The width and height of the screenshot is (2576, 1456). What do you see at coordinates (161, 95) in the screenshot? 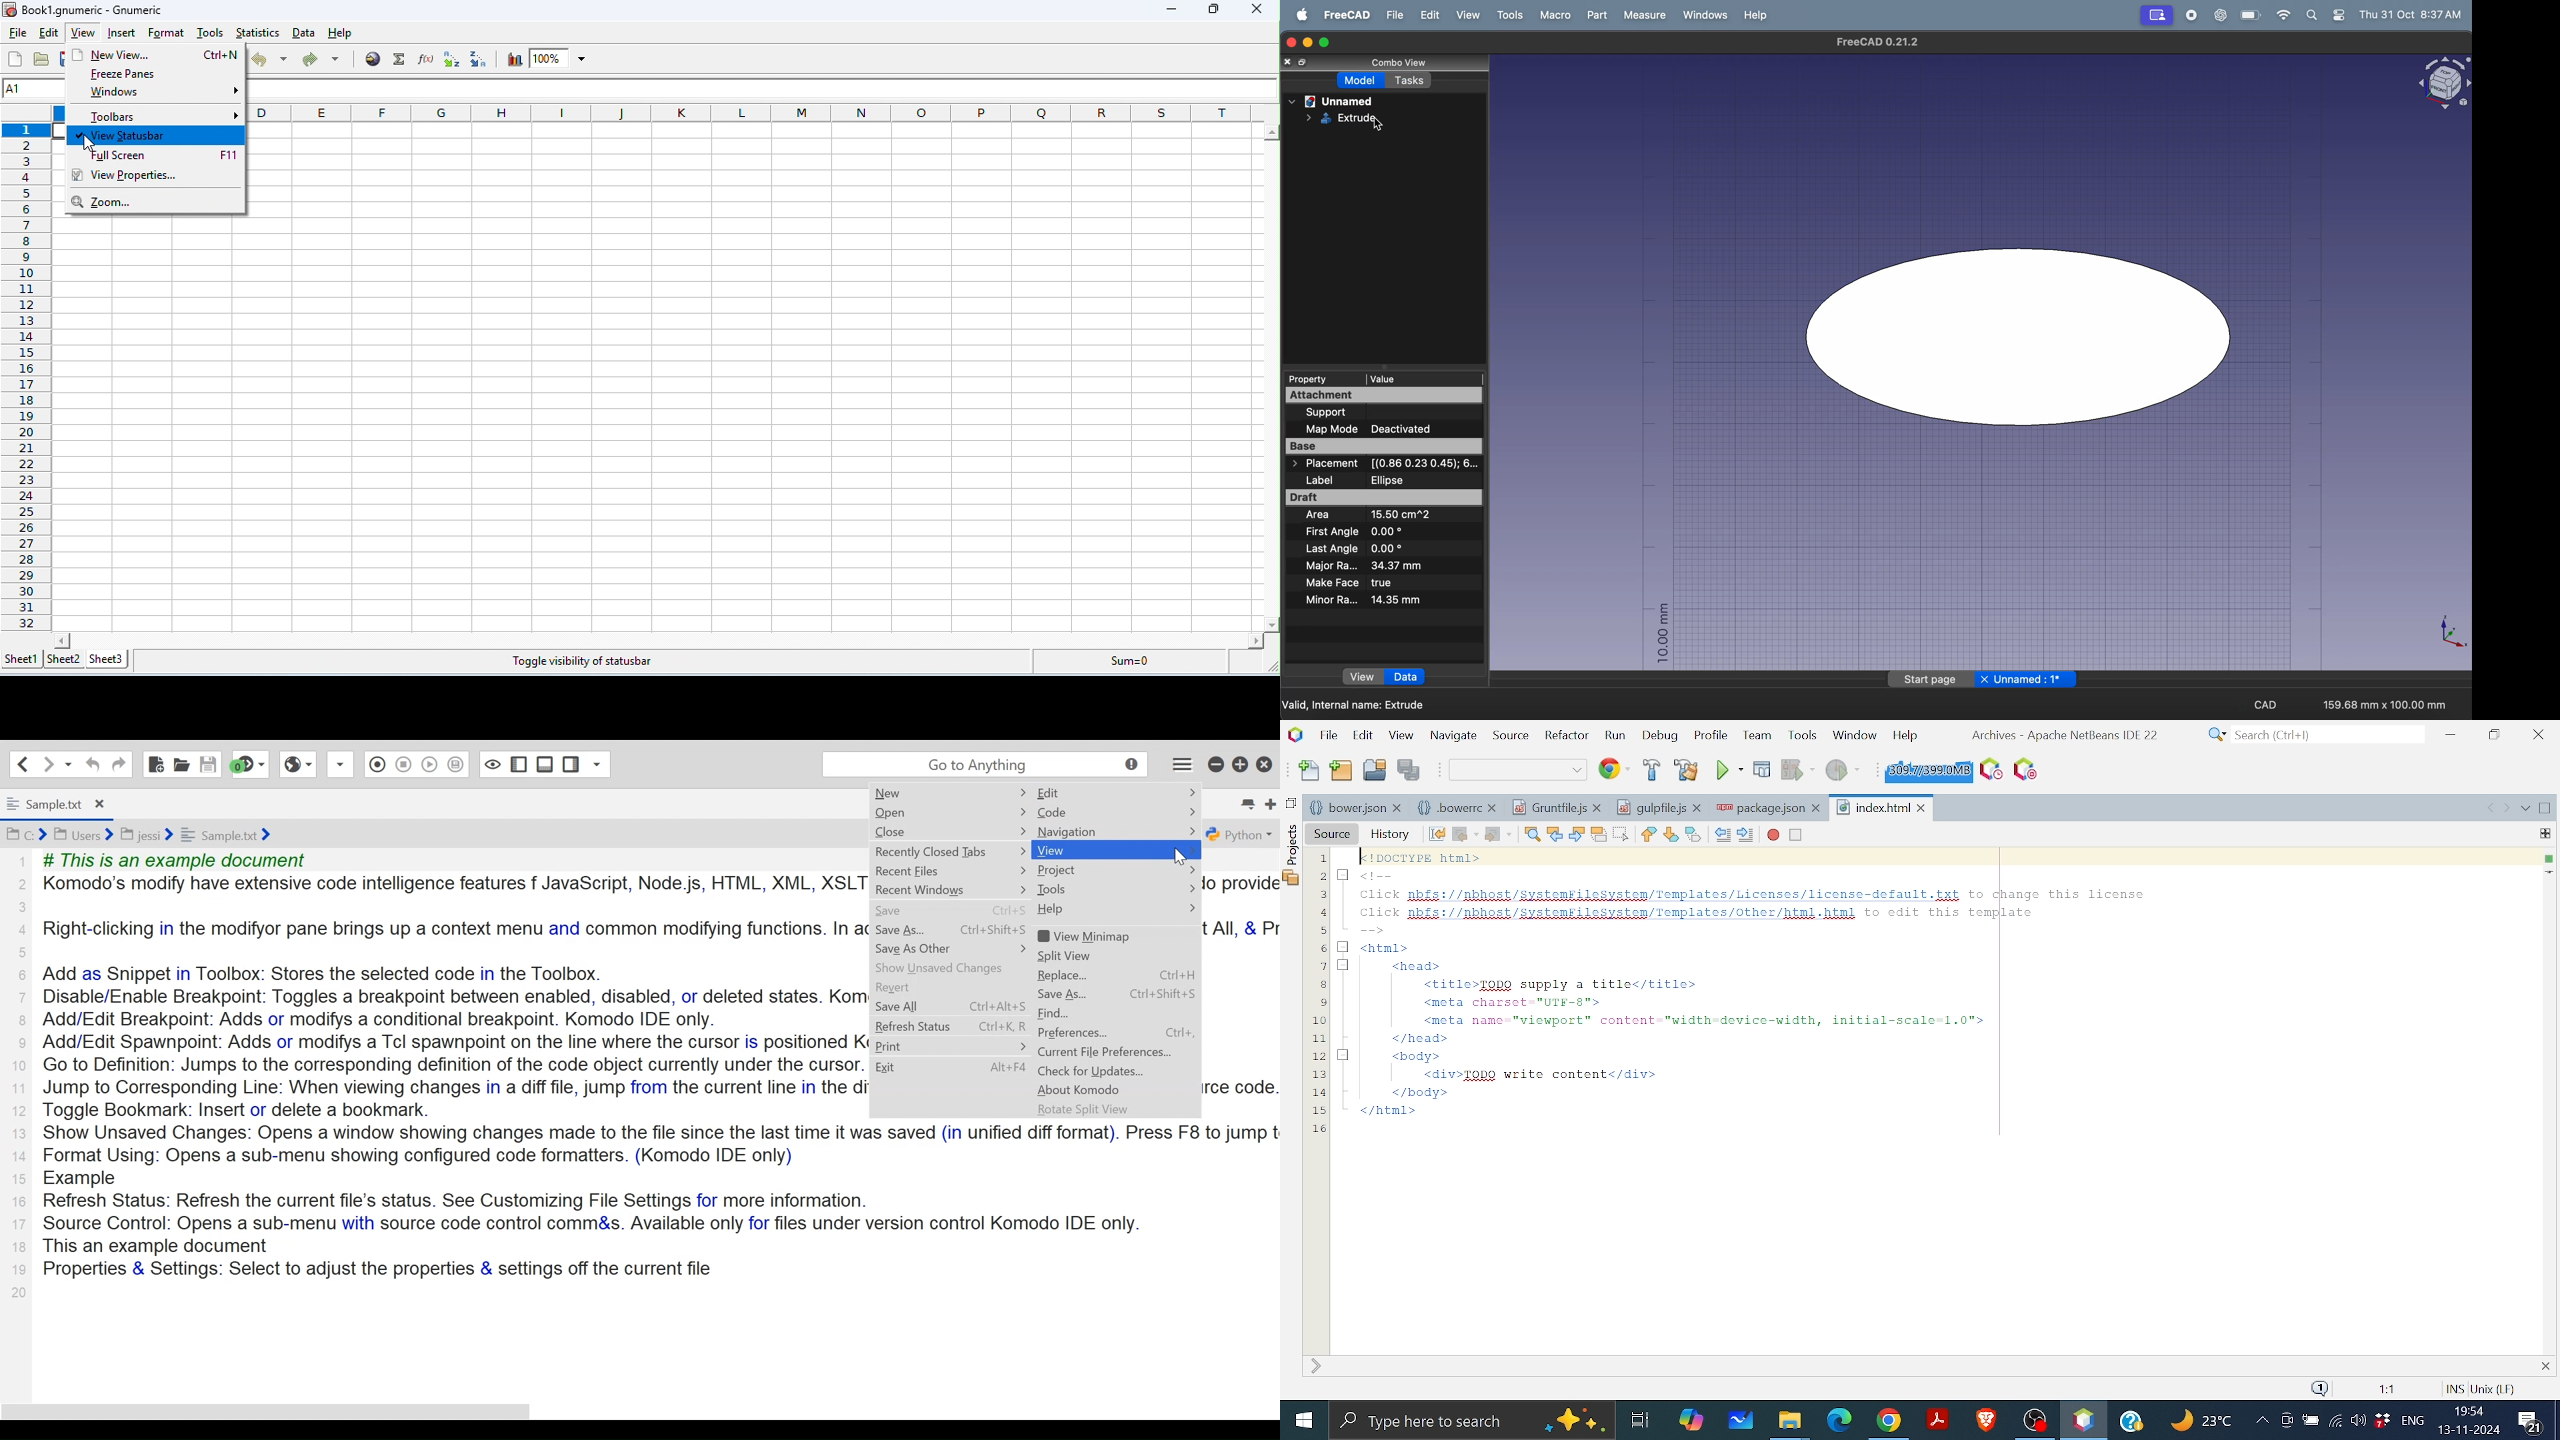
I see `windiows` at bounding box center [161, 95].